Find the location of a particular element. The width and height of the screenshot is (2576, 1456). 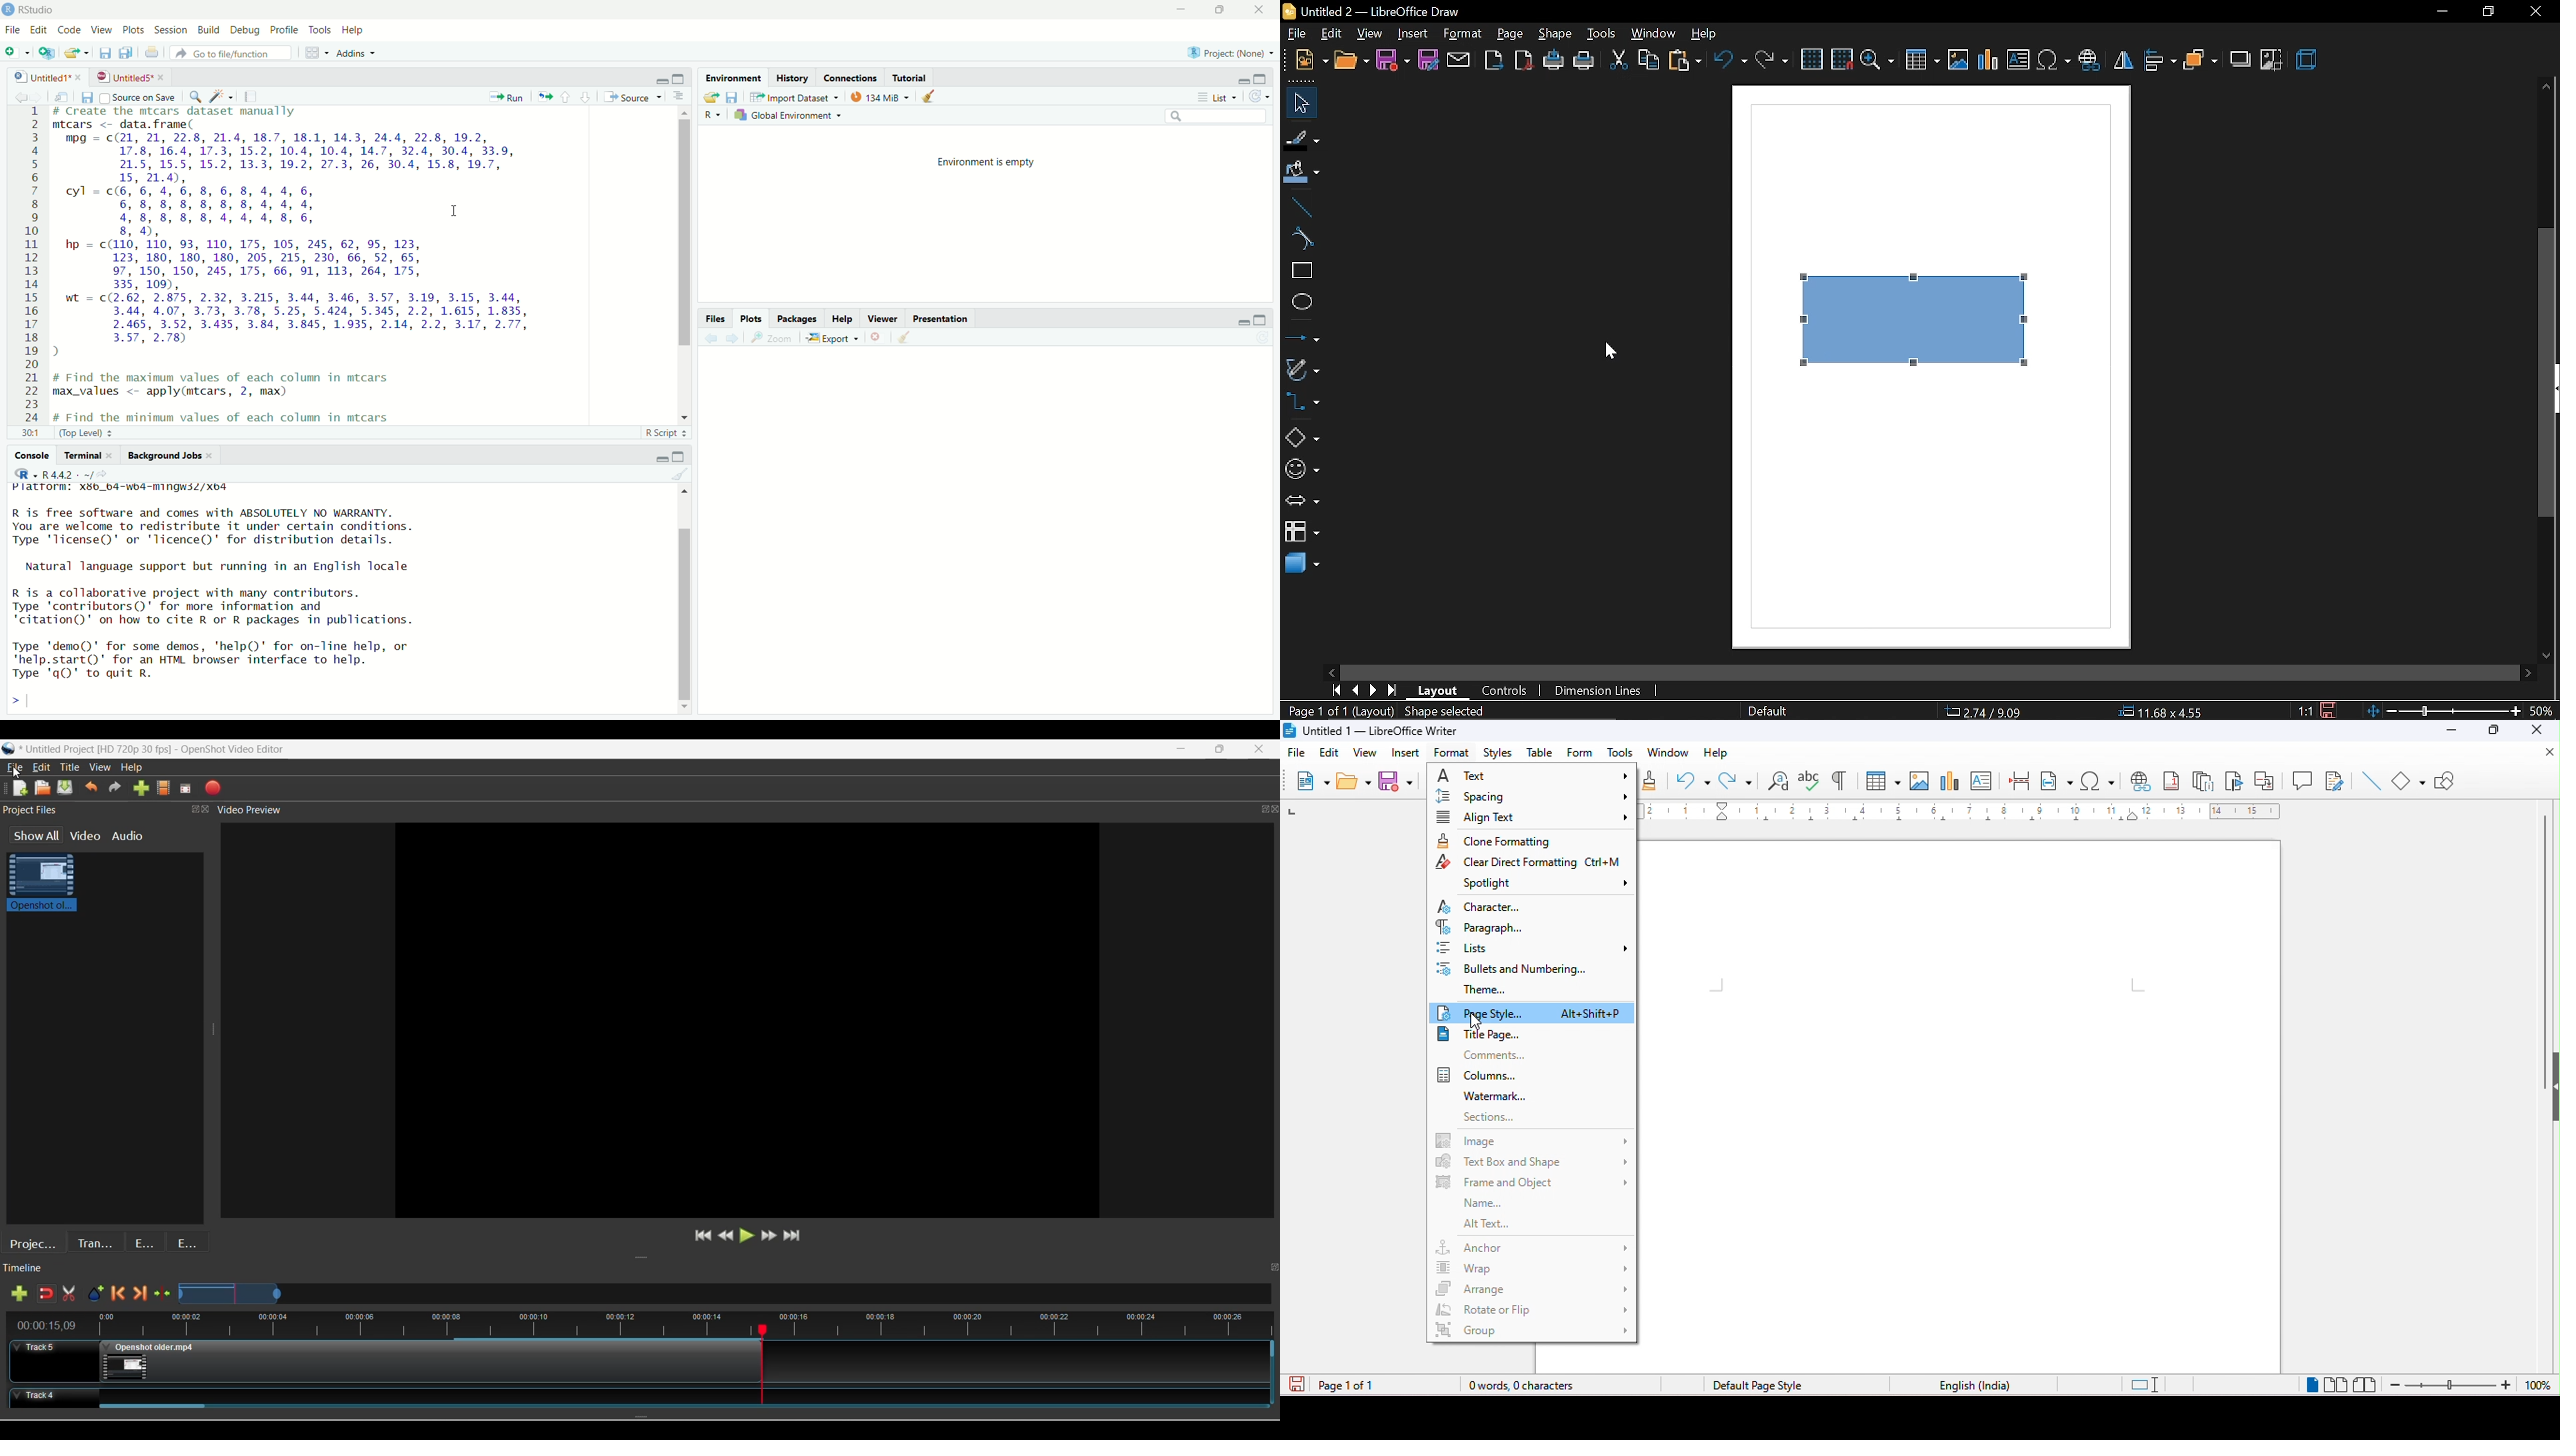

maximise is located at coordinates (1225, 11).